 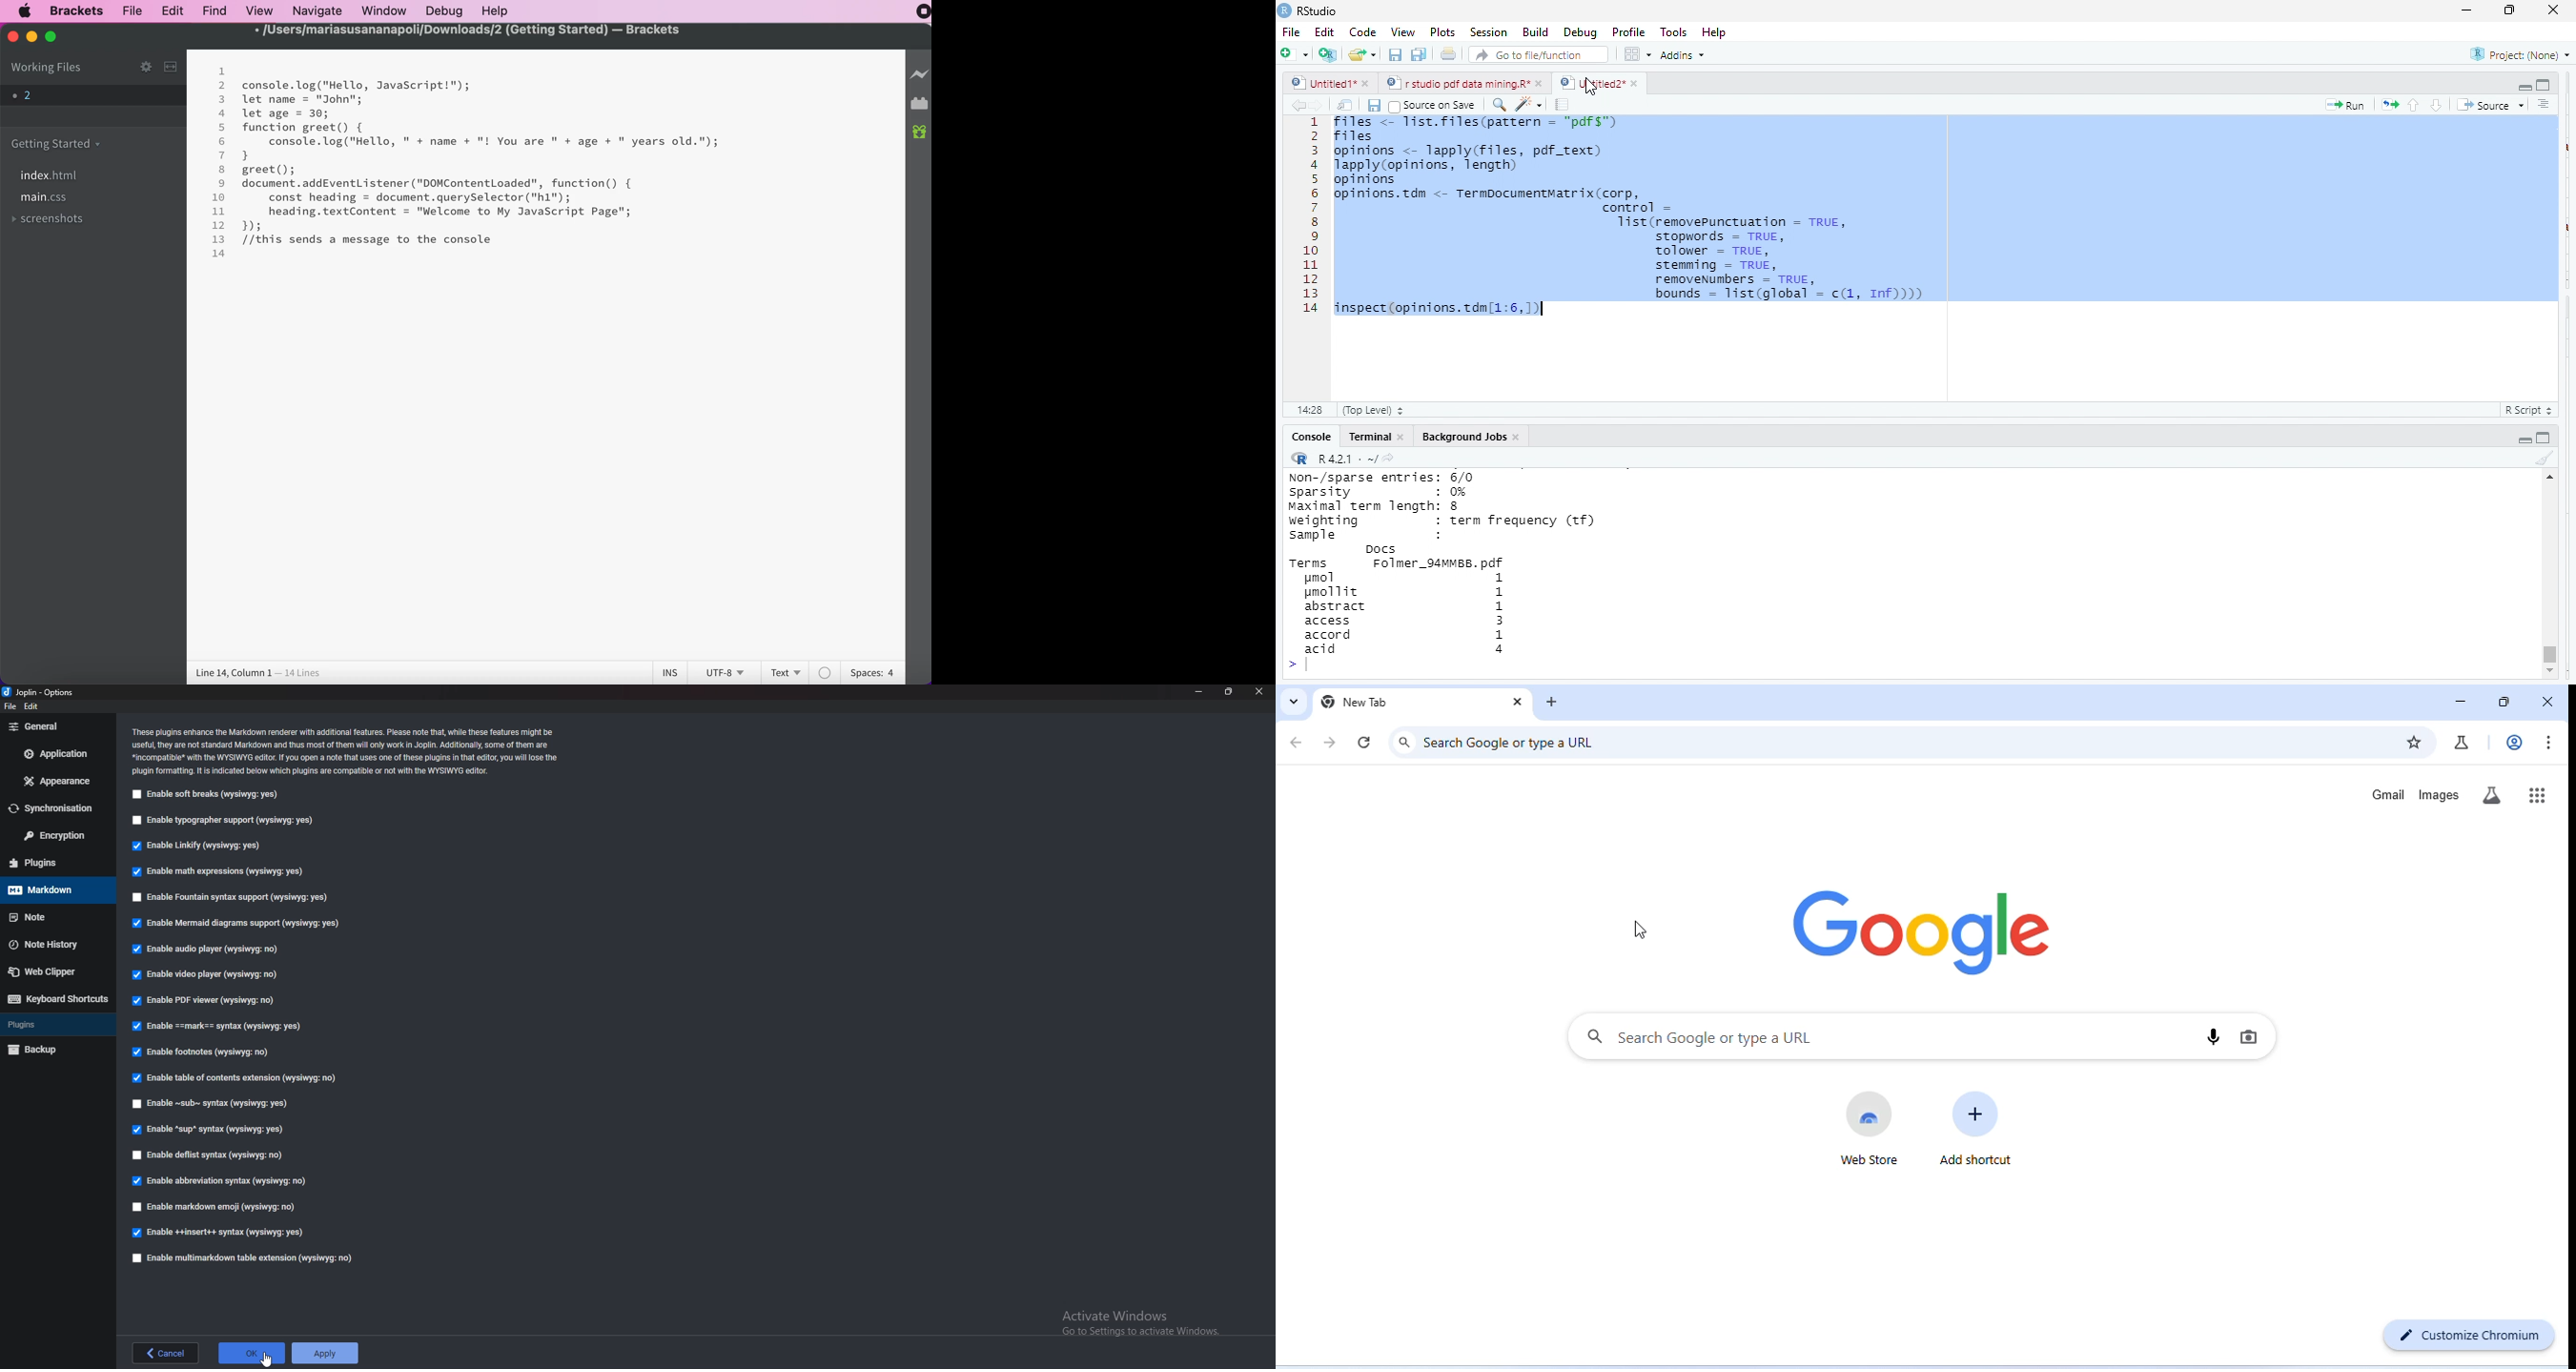 What do you see at coordinates (2391, 795) in the screenshot?
I see `gmail` at bounding box center [2391, 795].